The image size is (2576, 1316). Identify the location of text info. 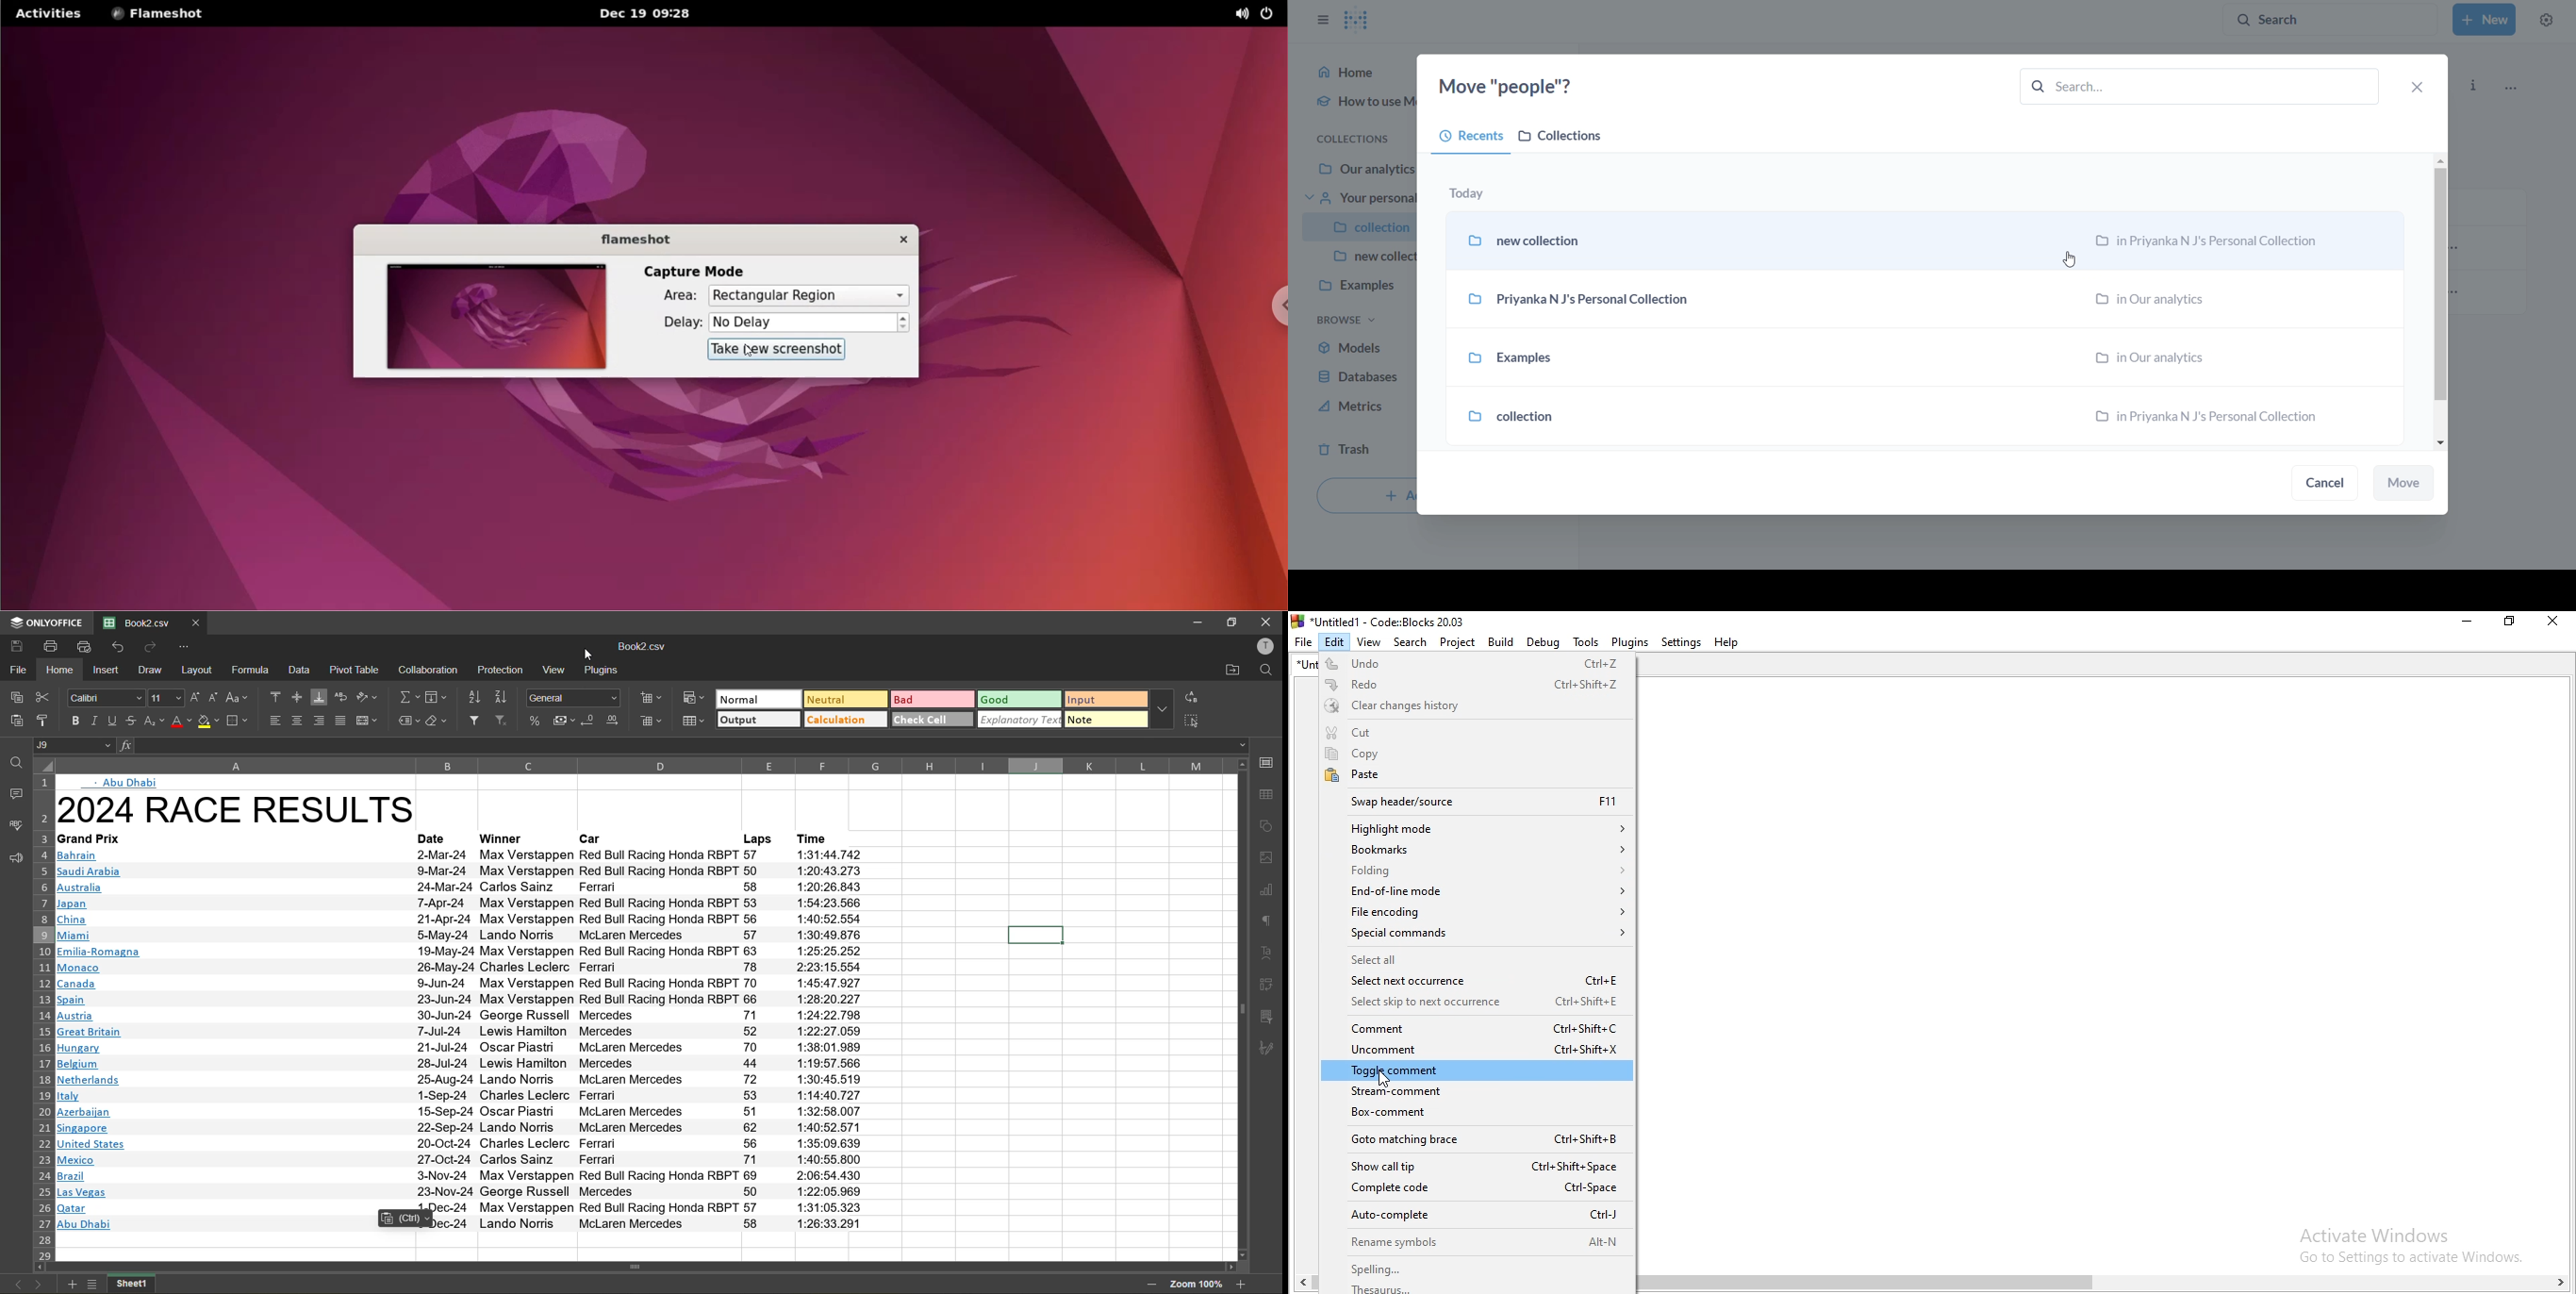
(462, 1031).